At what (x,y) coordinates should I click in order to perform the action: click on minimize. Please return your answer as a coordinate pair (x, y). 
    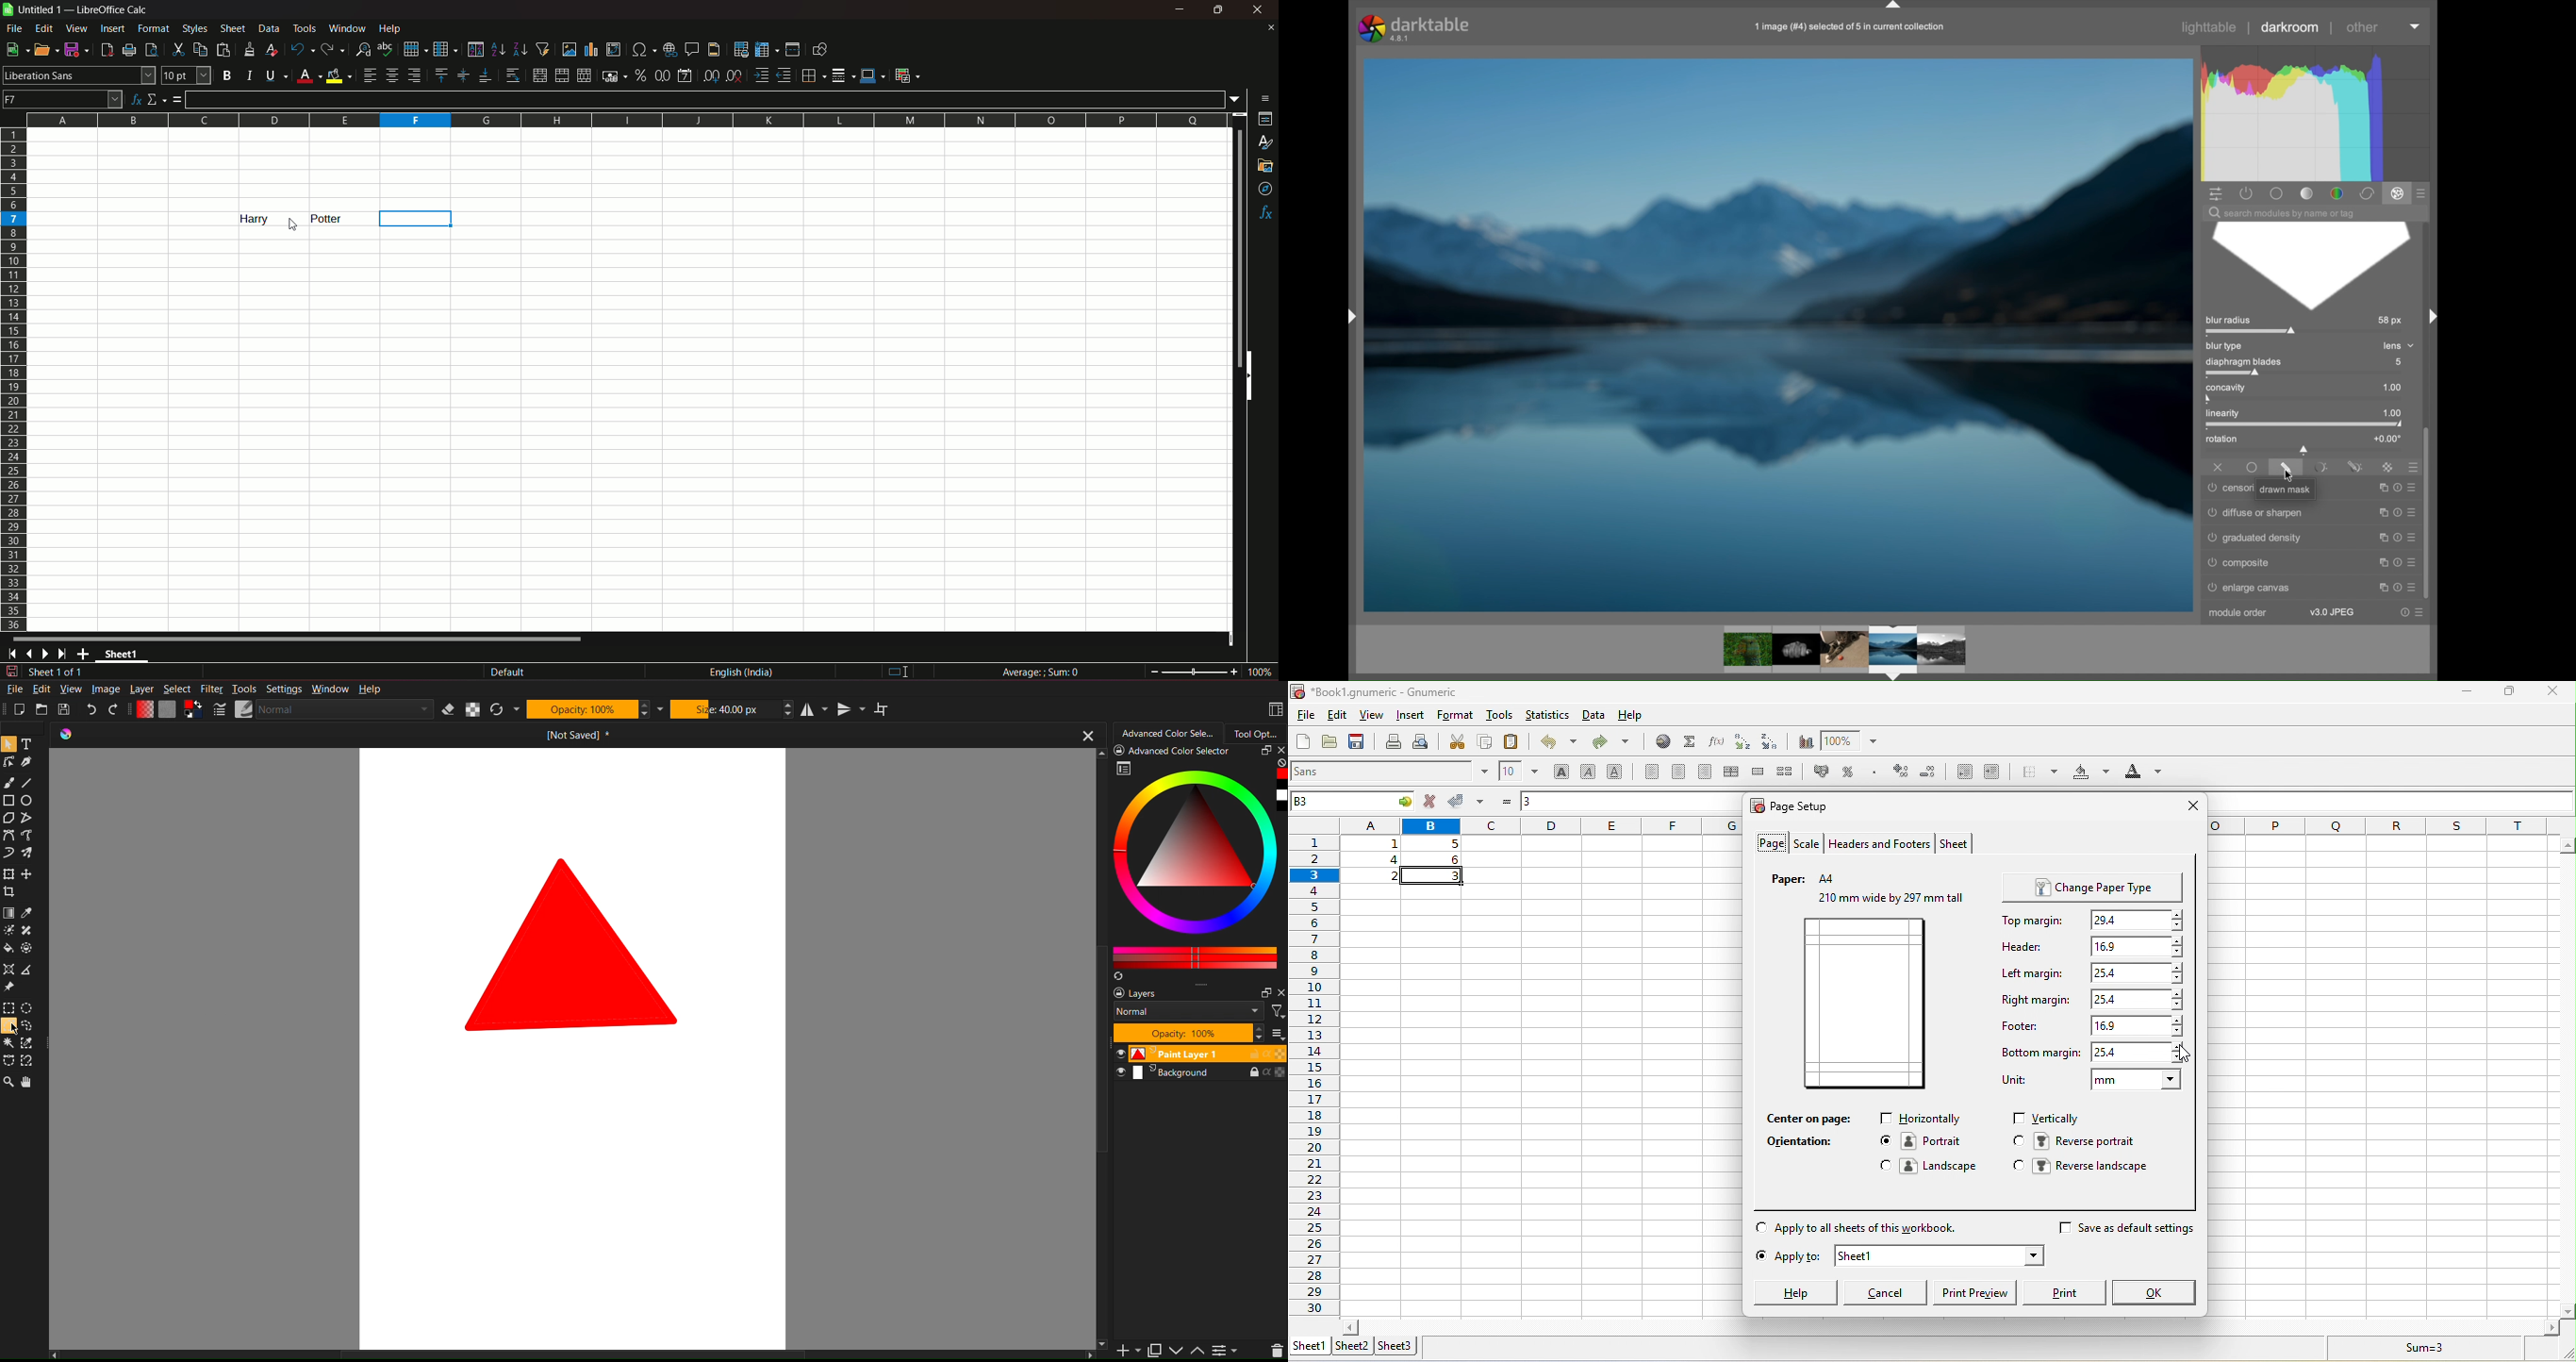
    Looking at the image, I should click on (1181, 9).